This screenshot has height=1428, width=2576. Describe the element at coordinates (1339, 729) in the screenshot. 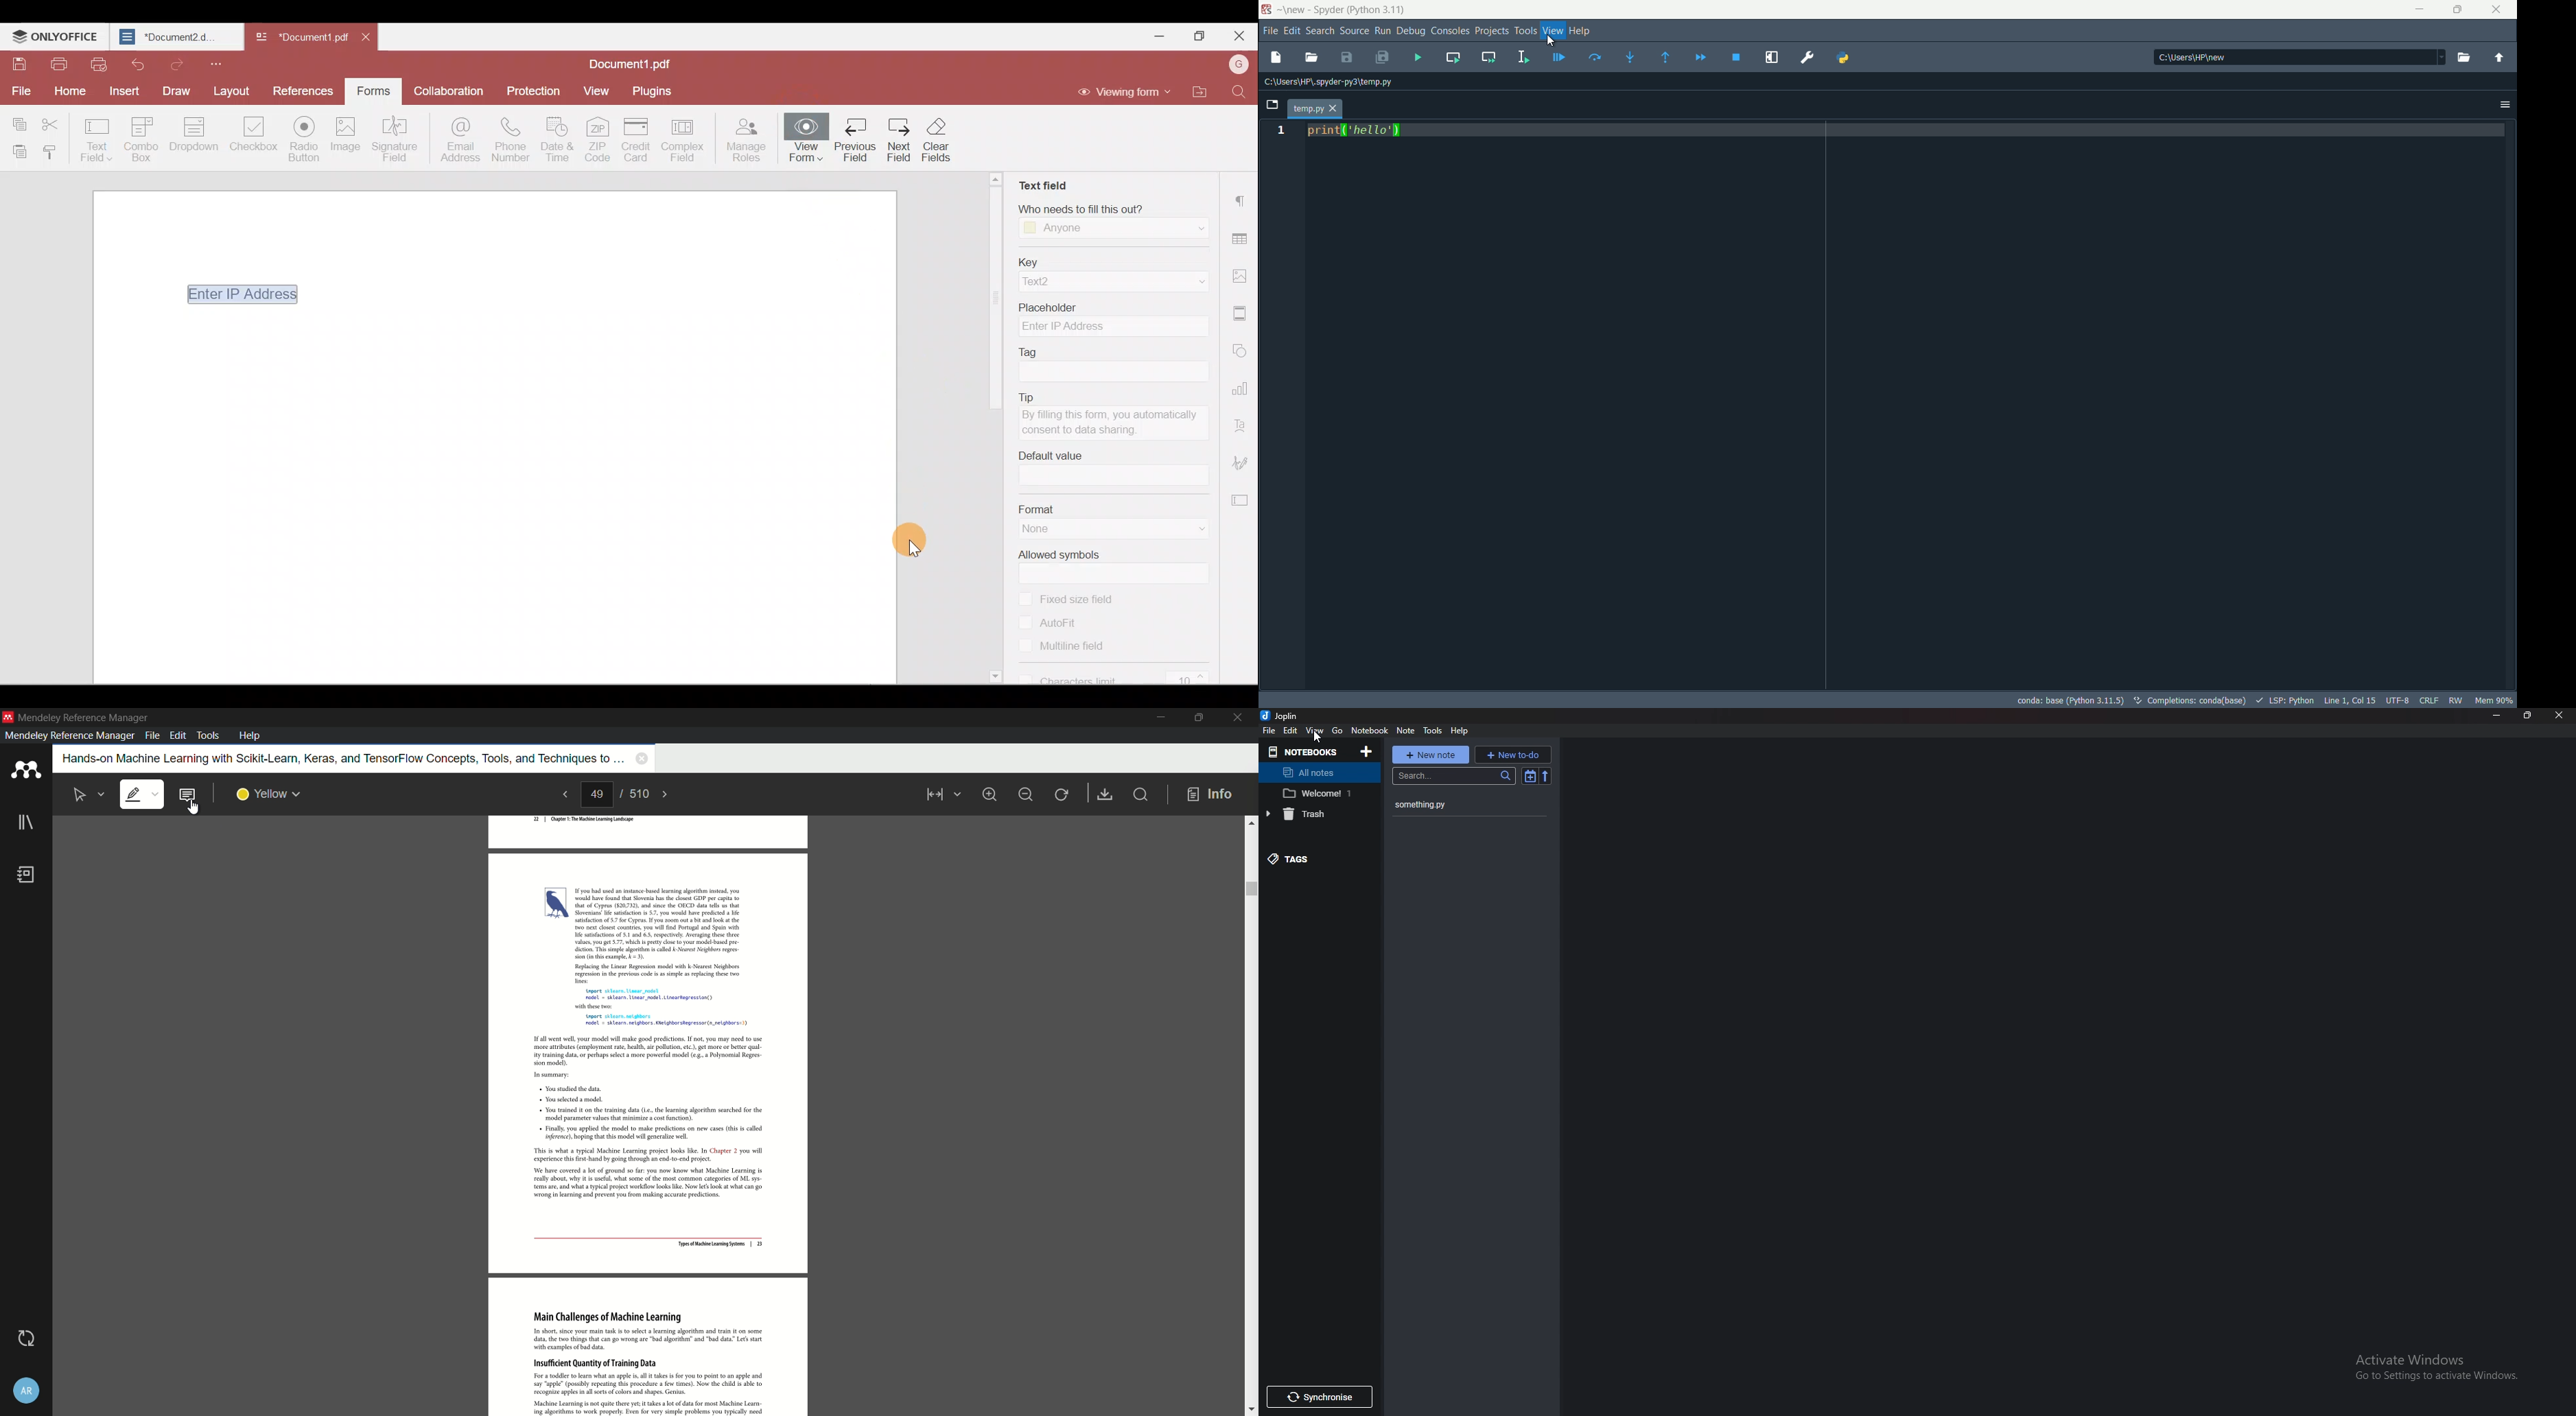

I see `go` at that location.